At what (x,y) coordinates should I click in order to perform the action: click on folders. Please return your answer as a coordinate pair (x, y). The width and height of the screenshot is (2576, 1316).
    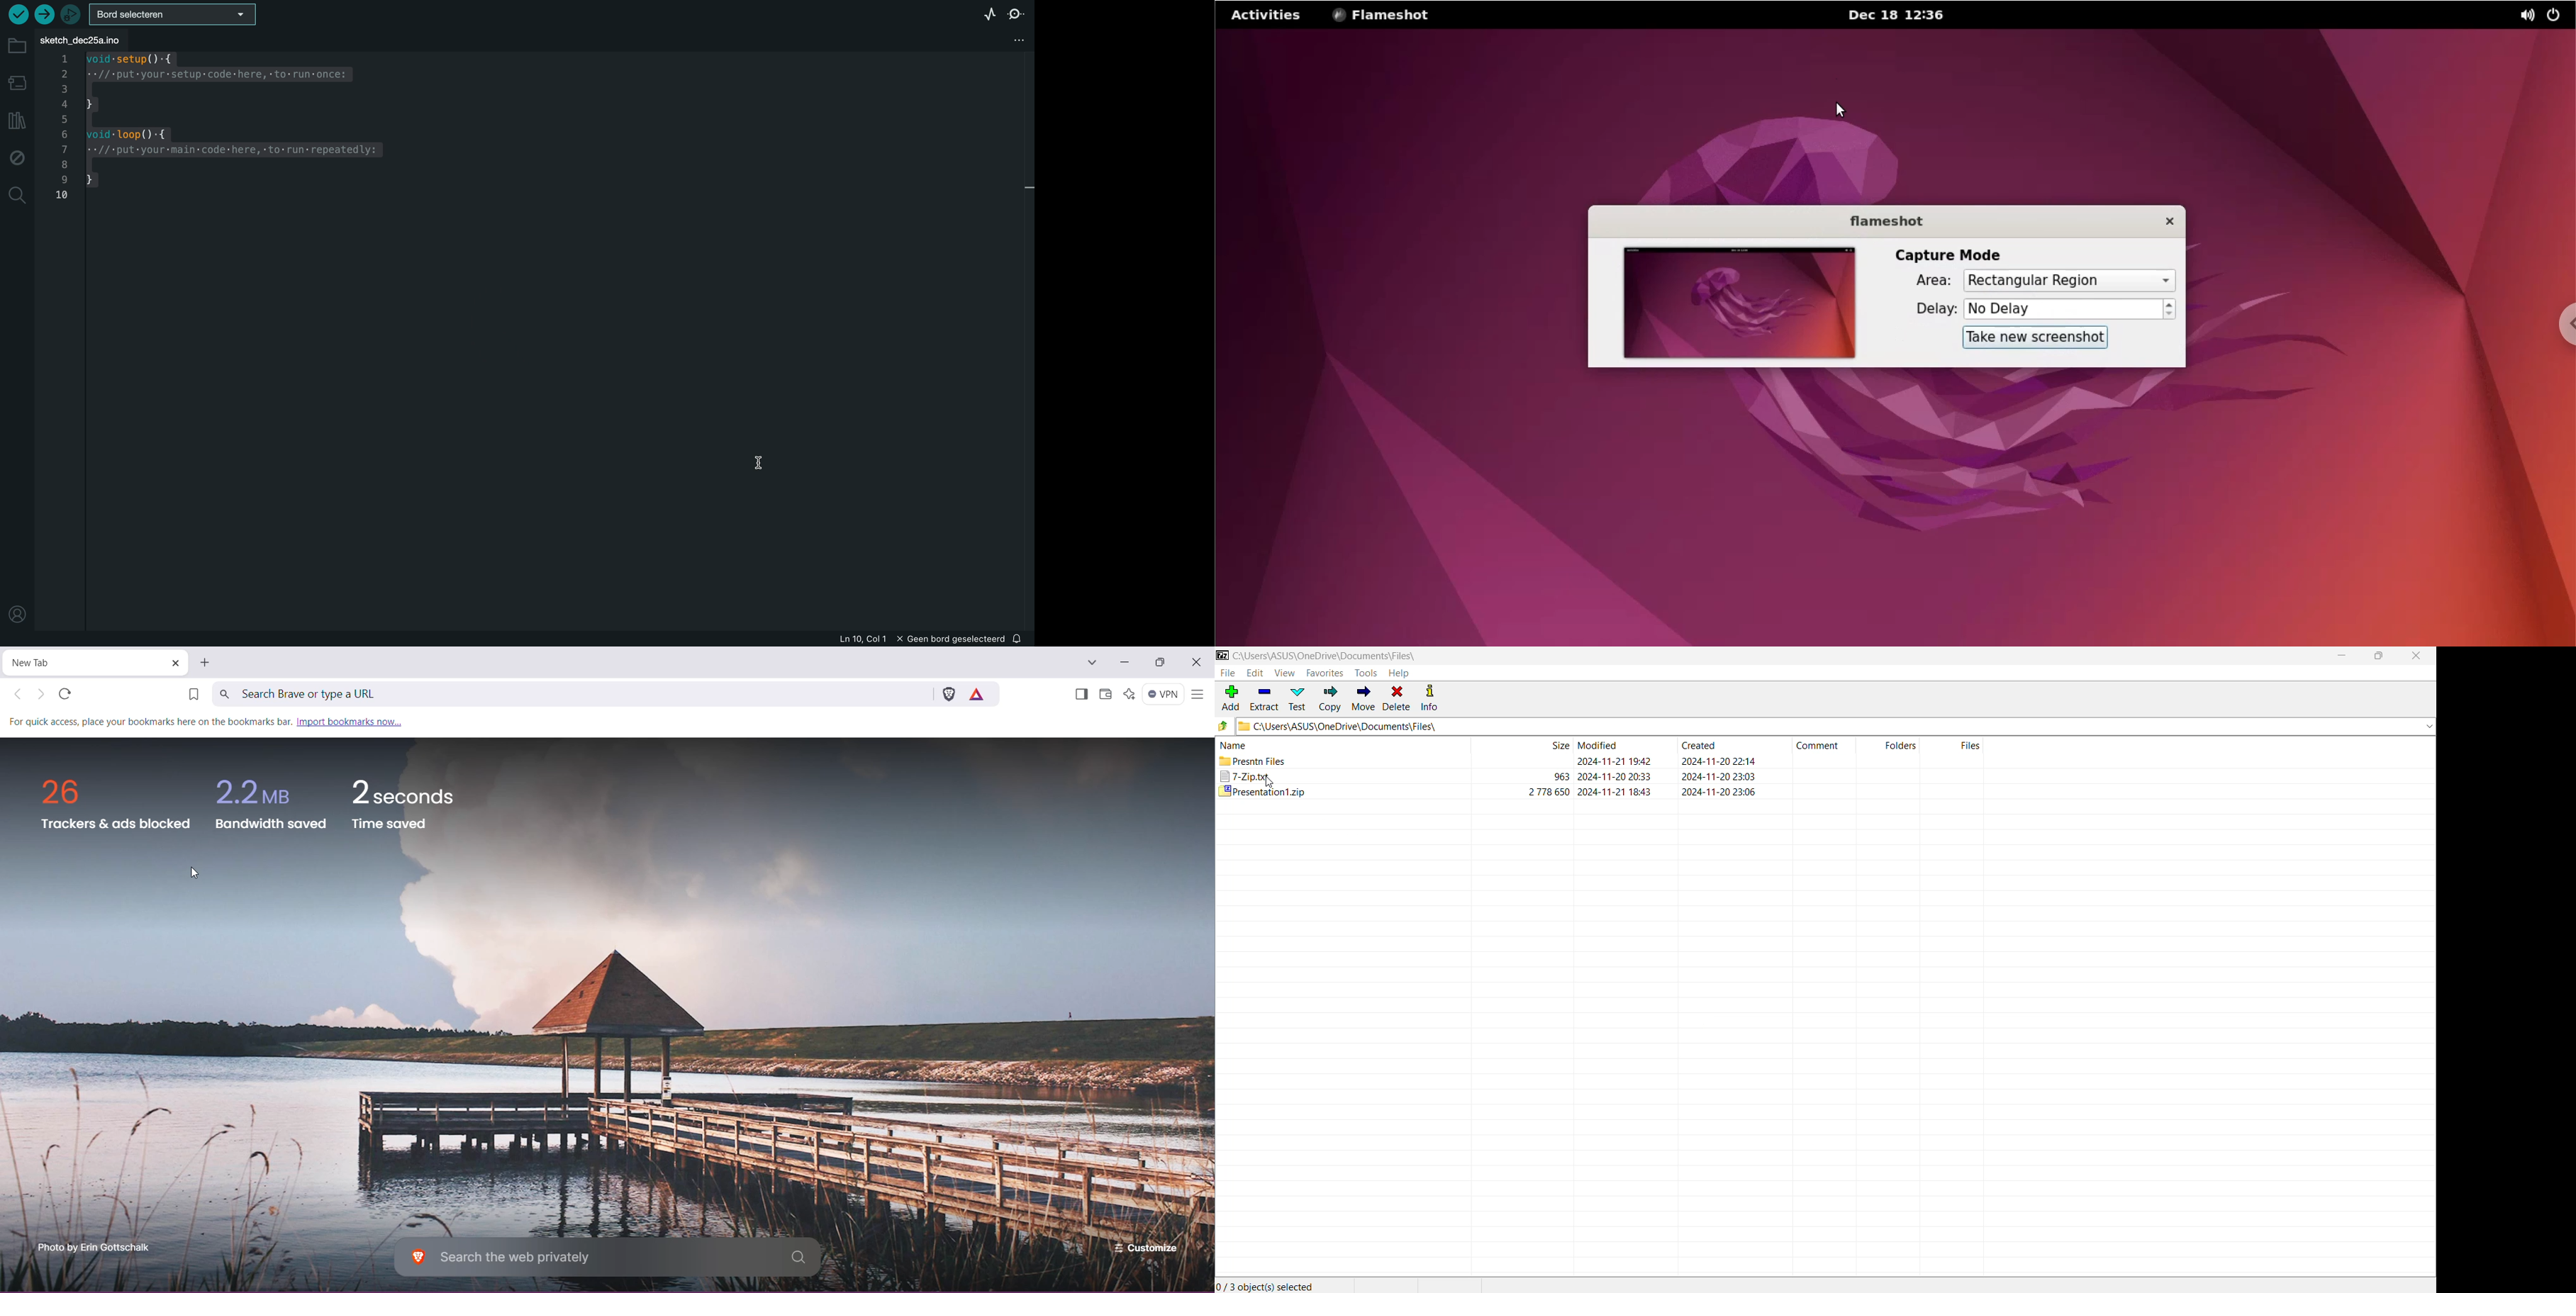
    Looking at the image, I should click on (1901, 745).